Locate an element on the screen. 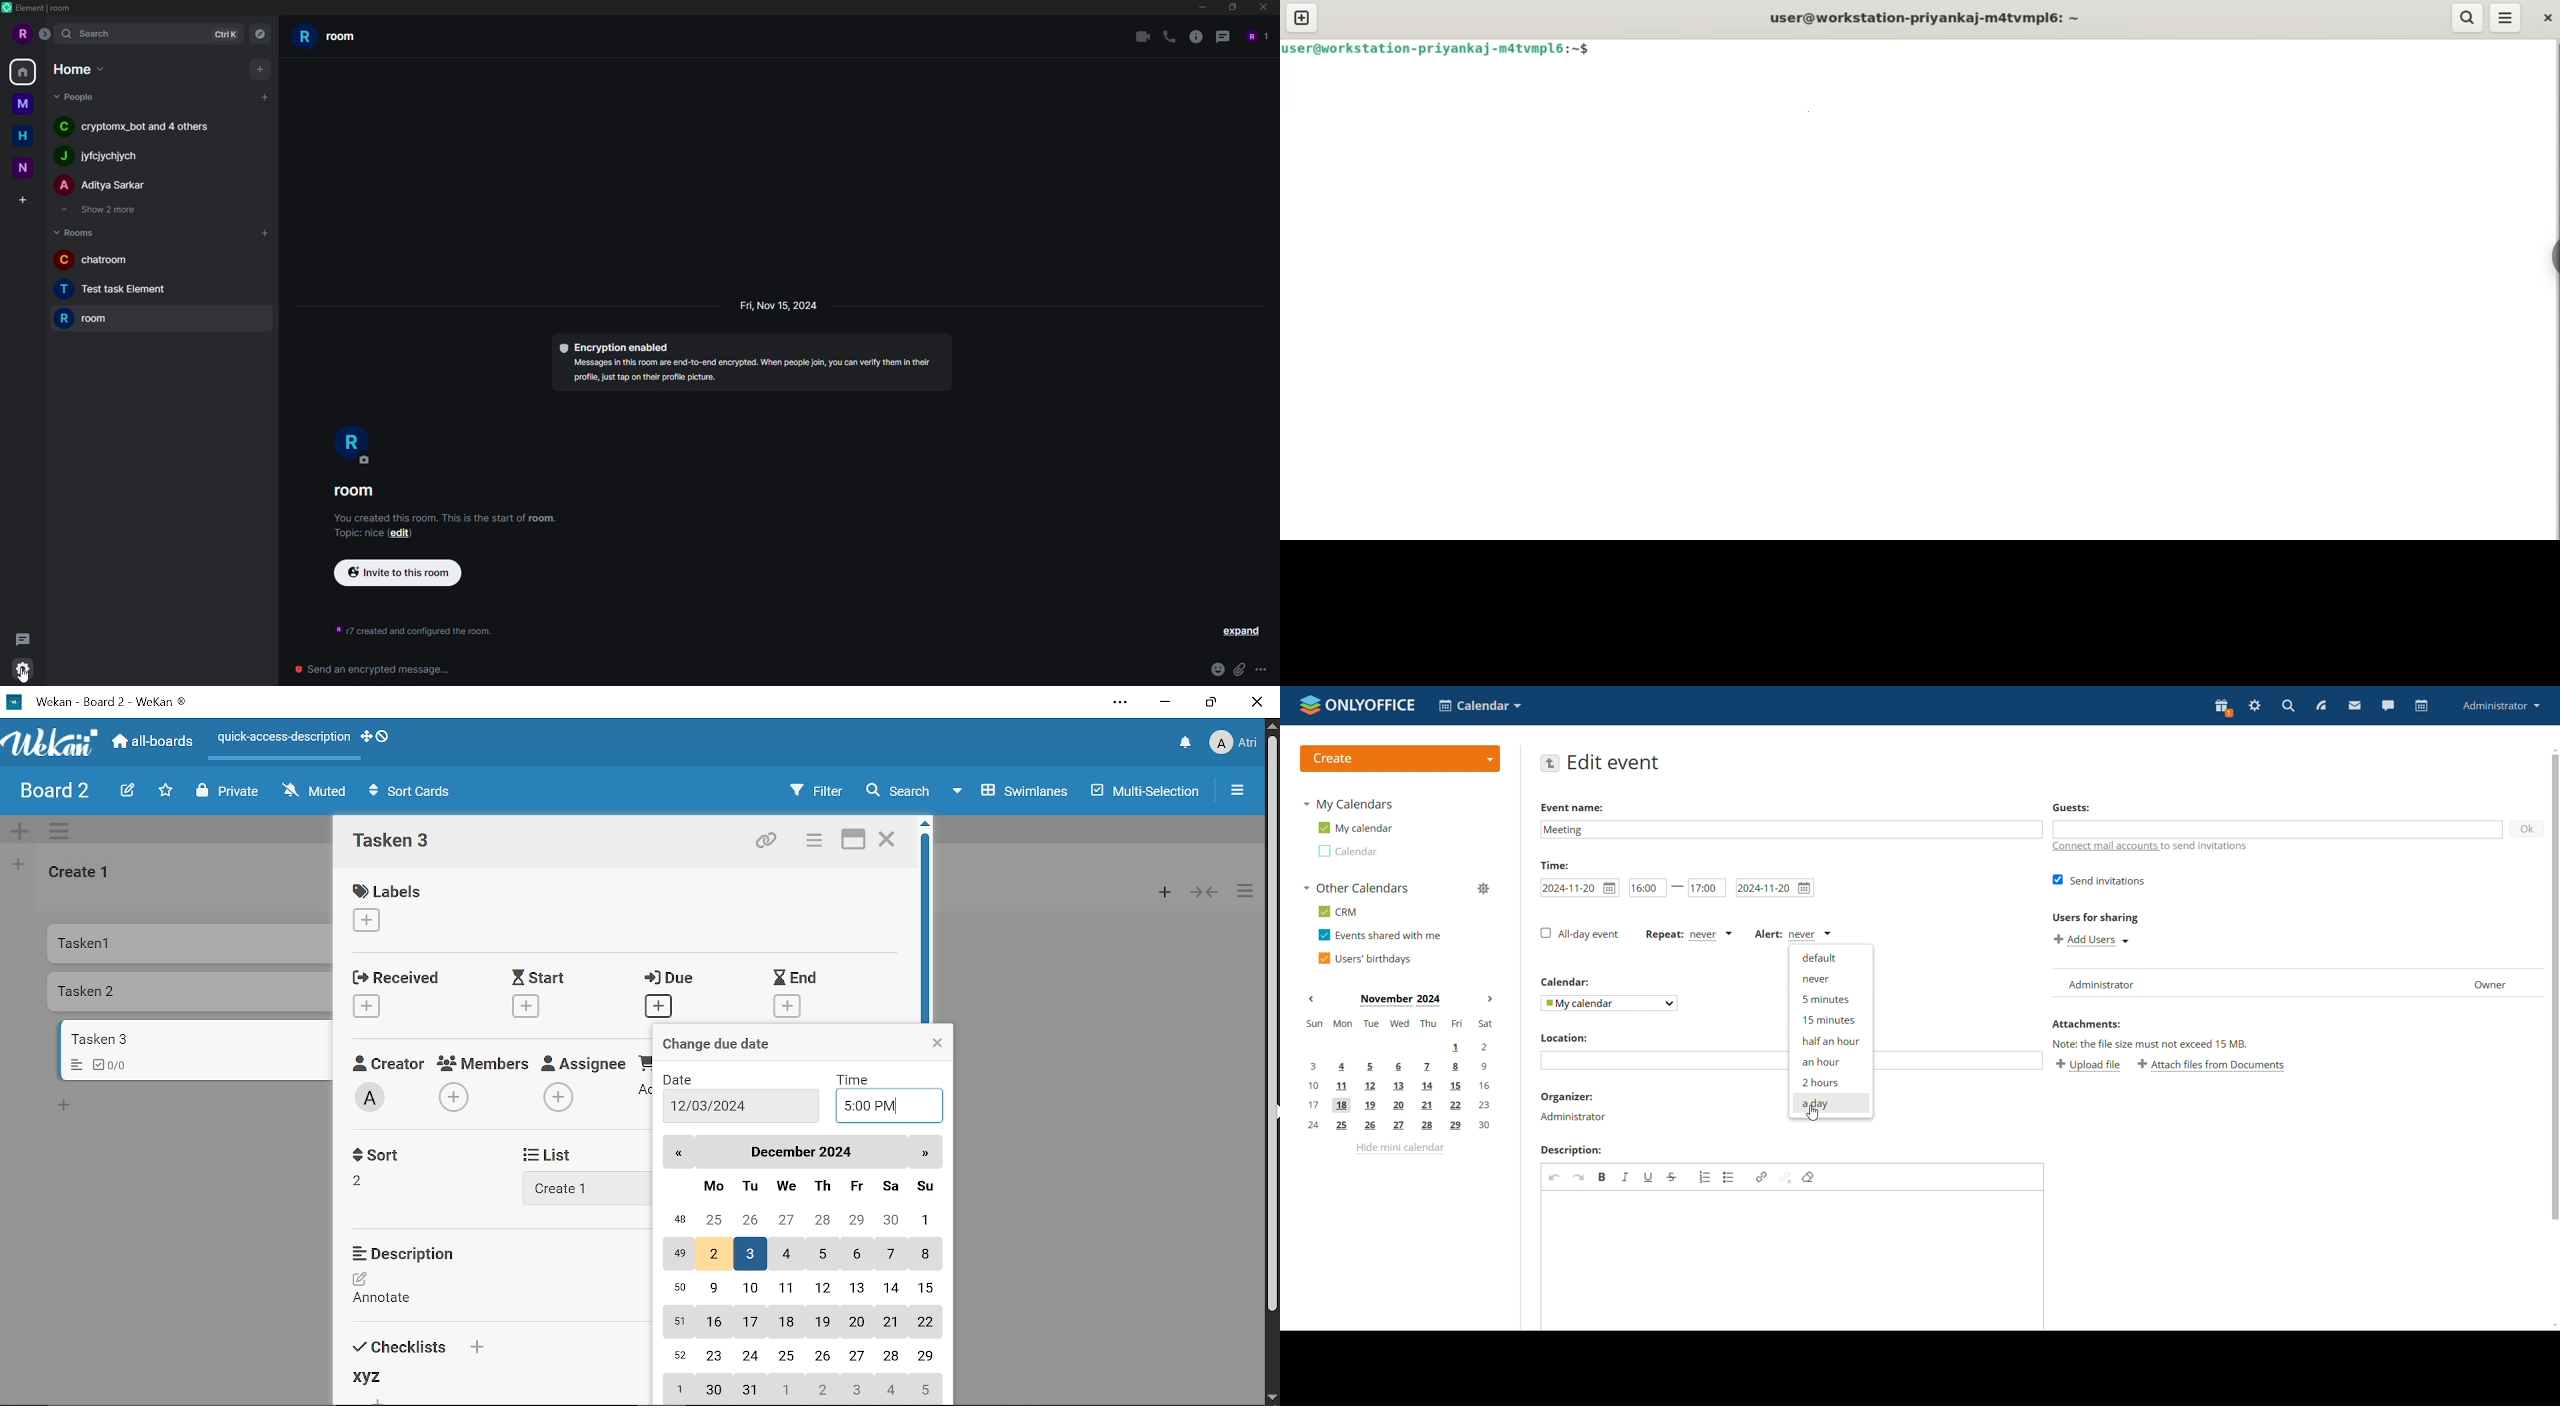  info is located at coordinates (1197, 37).